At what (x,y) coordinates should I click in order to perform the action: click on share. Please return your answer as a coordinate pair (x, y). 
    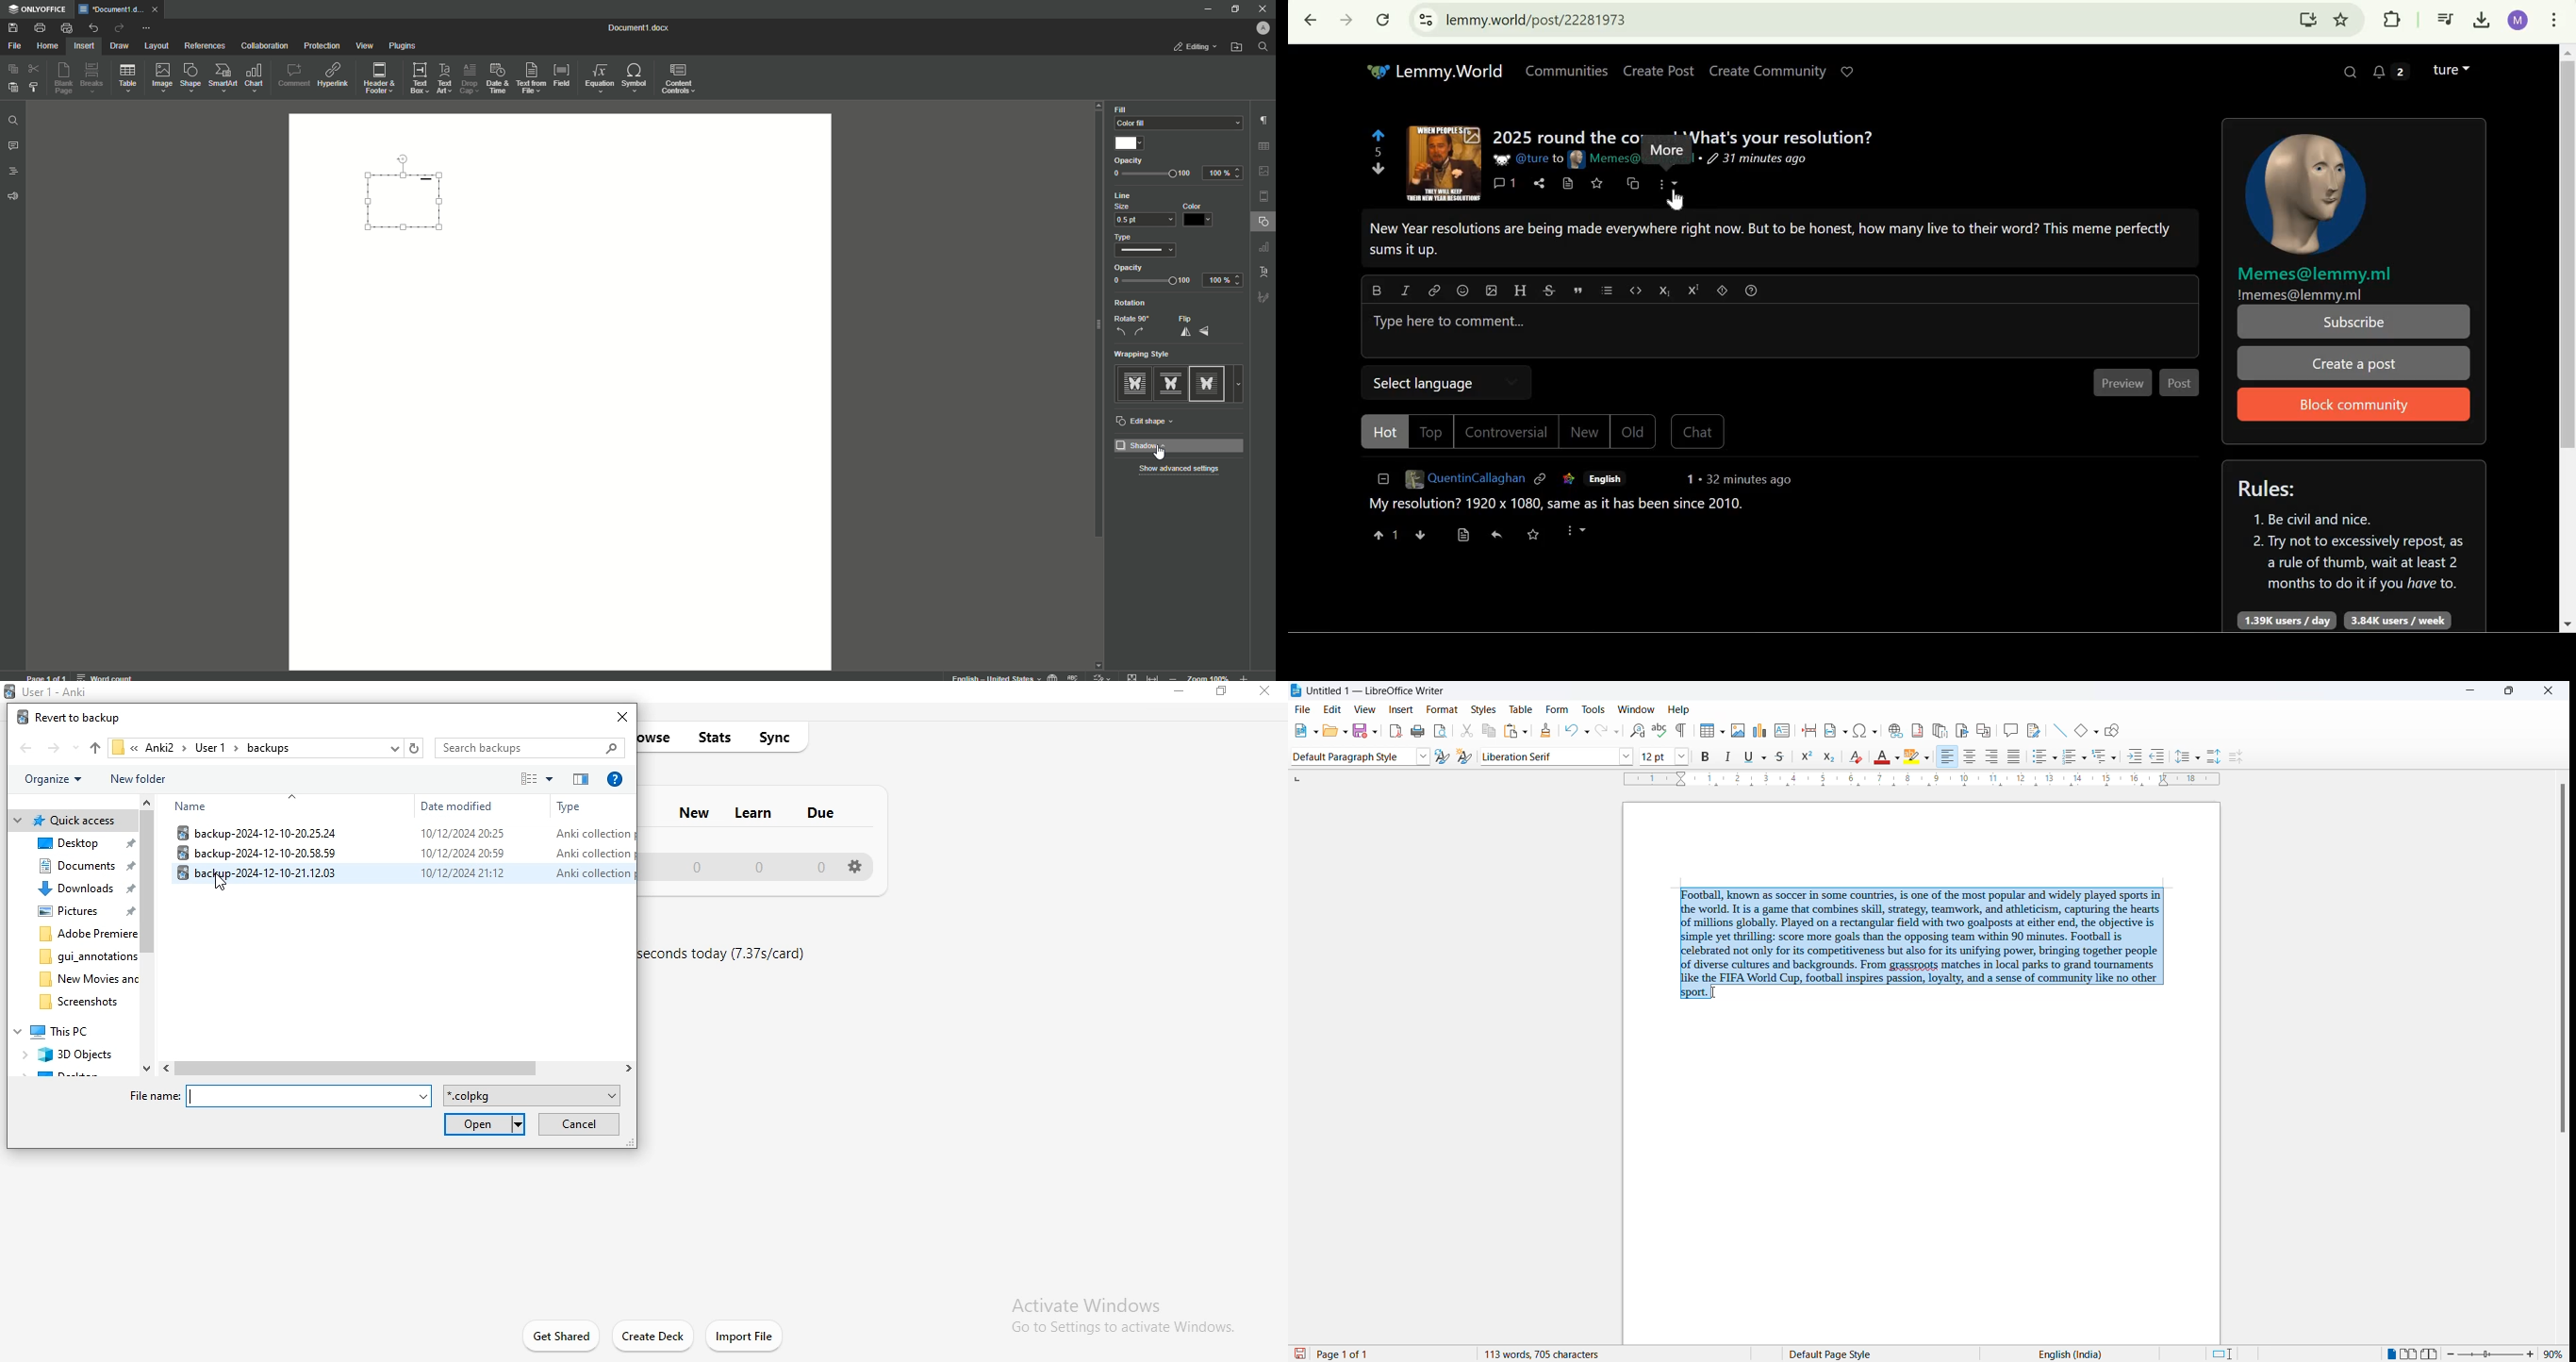
    Looking at the image, I should click on (1541, 183).